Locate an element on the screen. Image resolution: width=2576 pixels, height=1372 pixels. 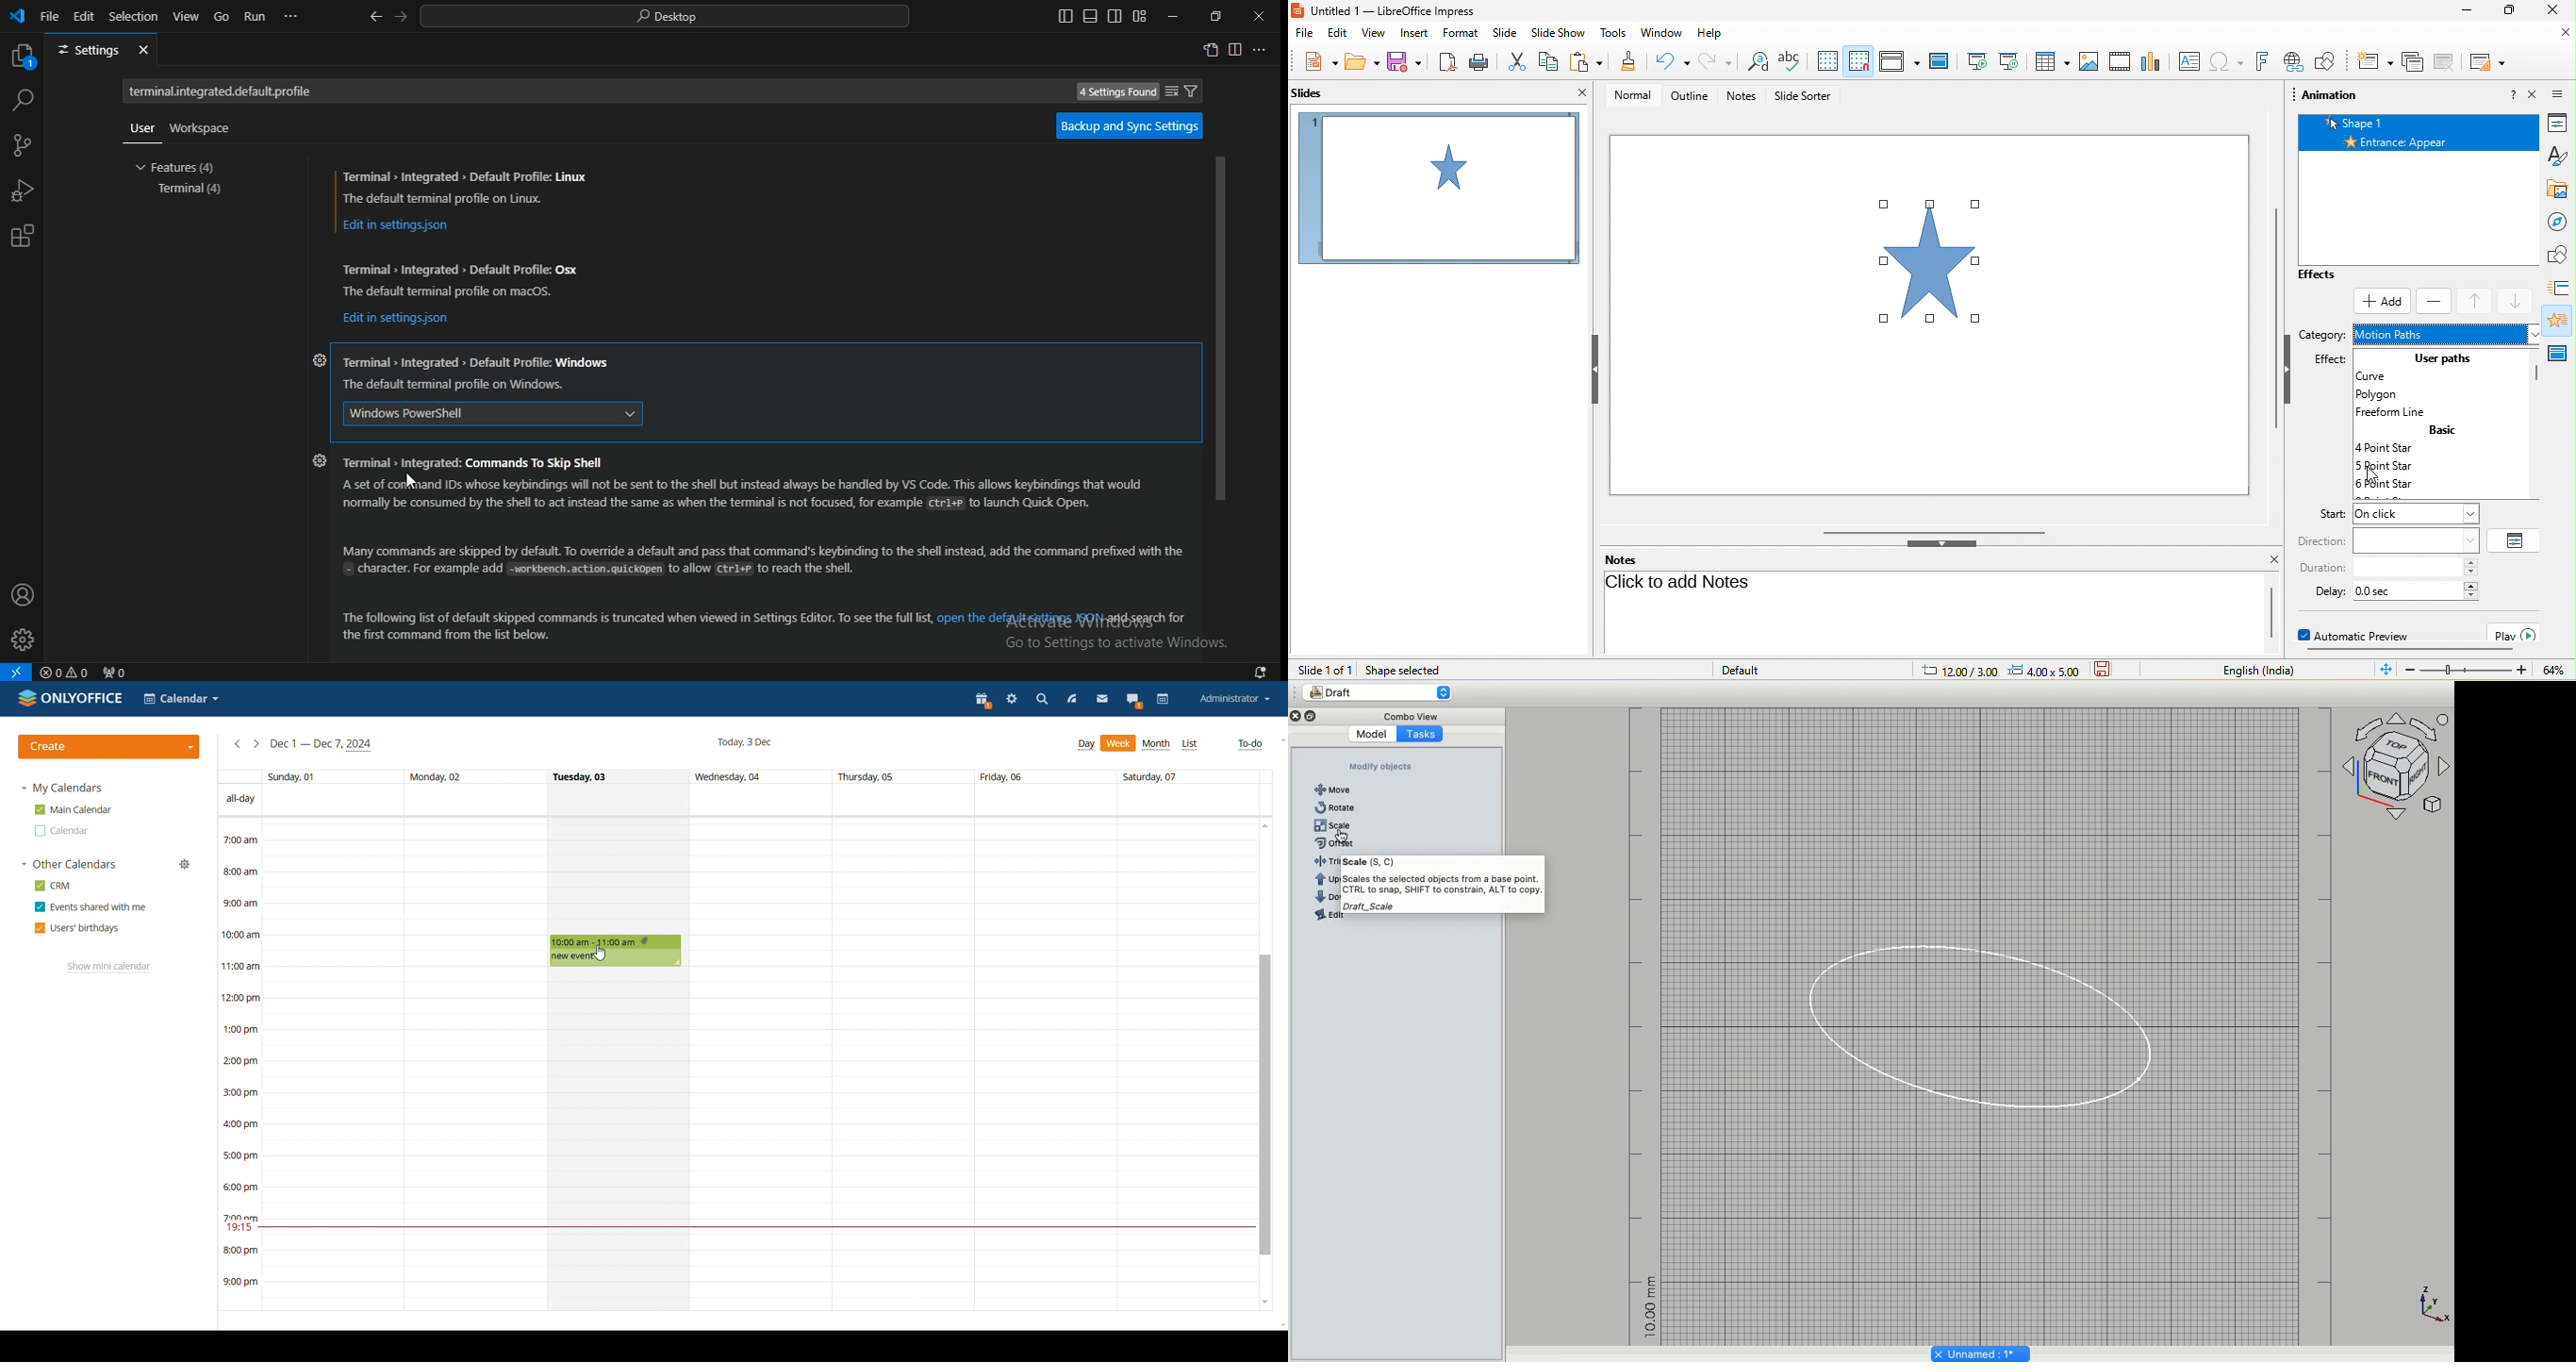
slide sorter is located at coordinates (1810, 97).